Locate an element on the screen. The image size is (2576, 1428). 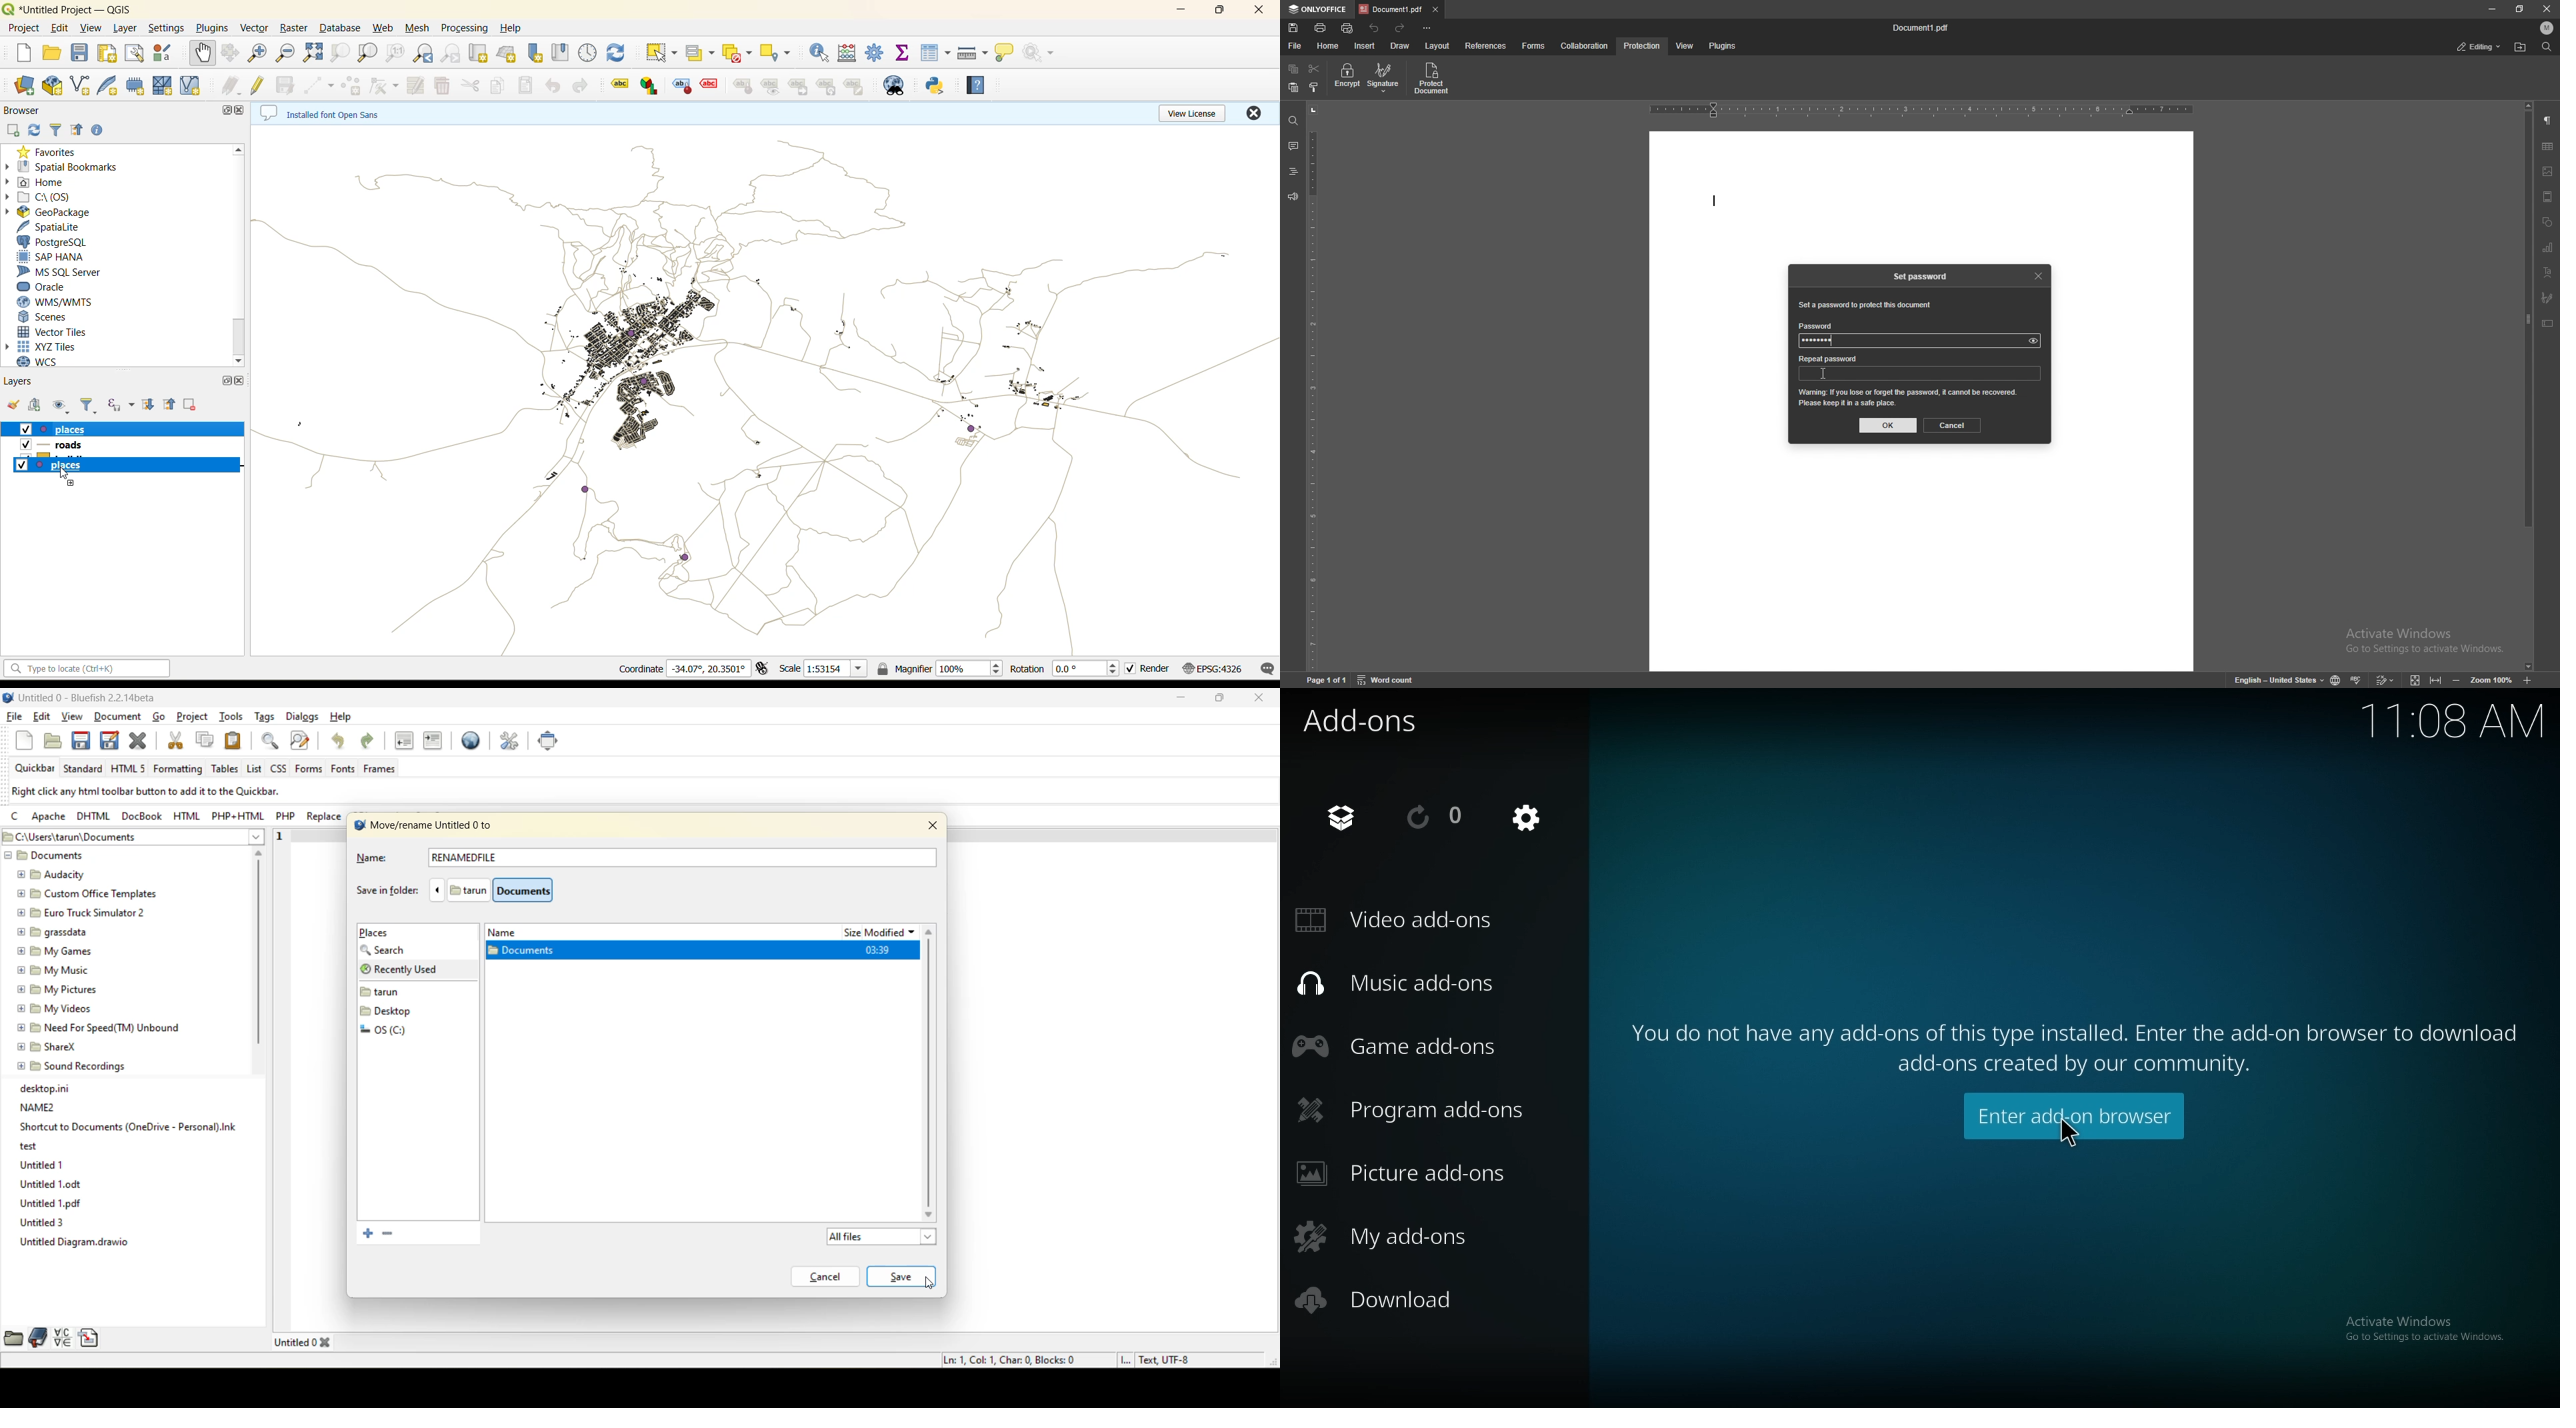
html is located at coordinates (186, 817).